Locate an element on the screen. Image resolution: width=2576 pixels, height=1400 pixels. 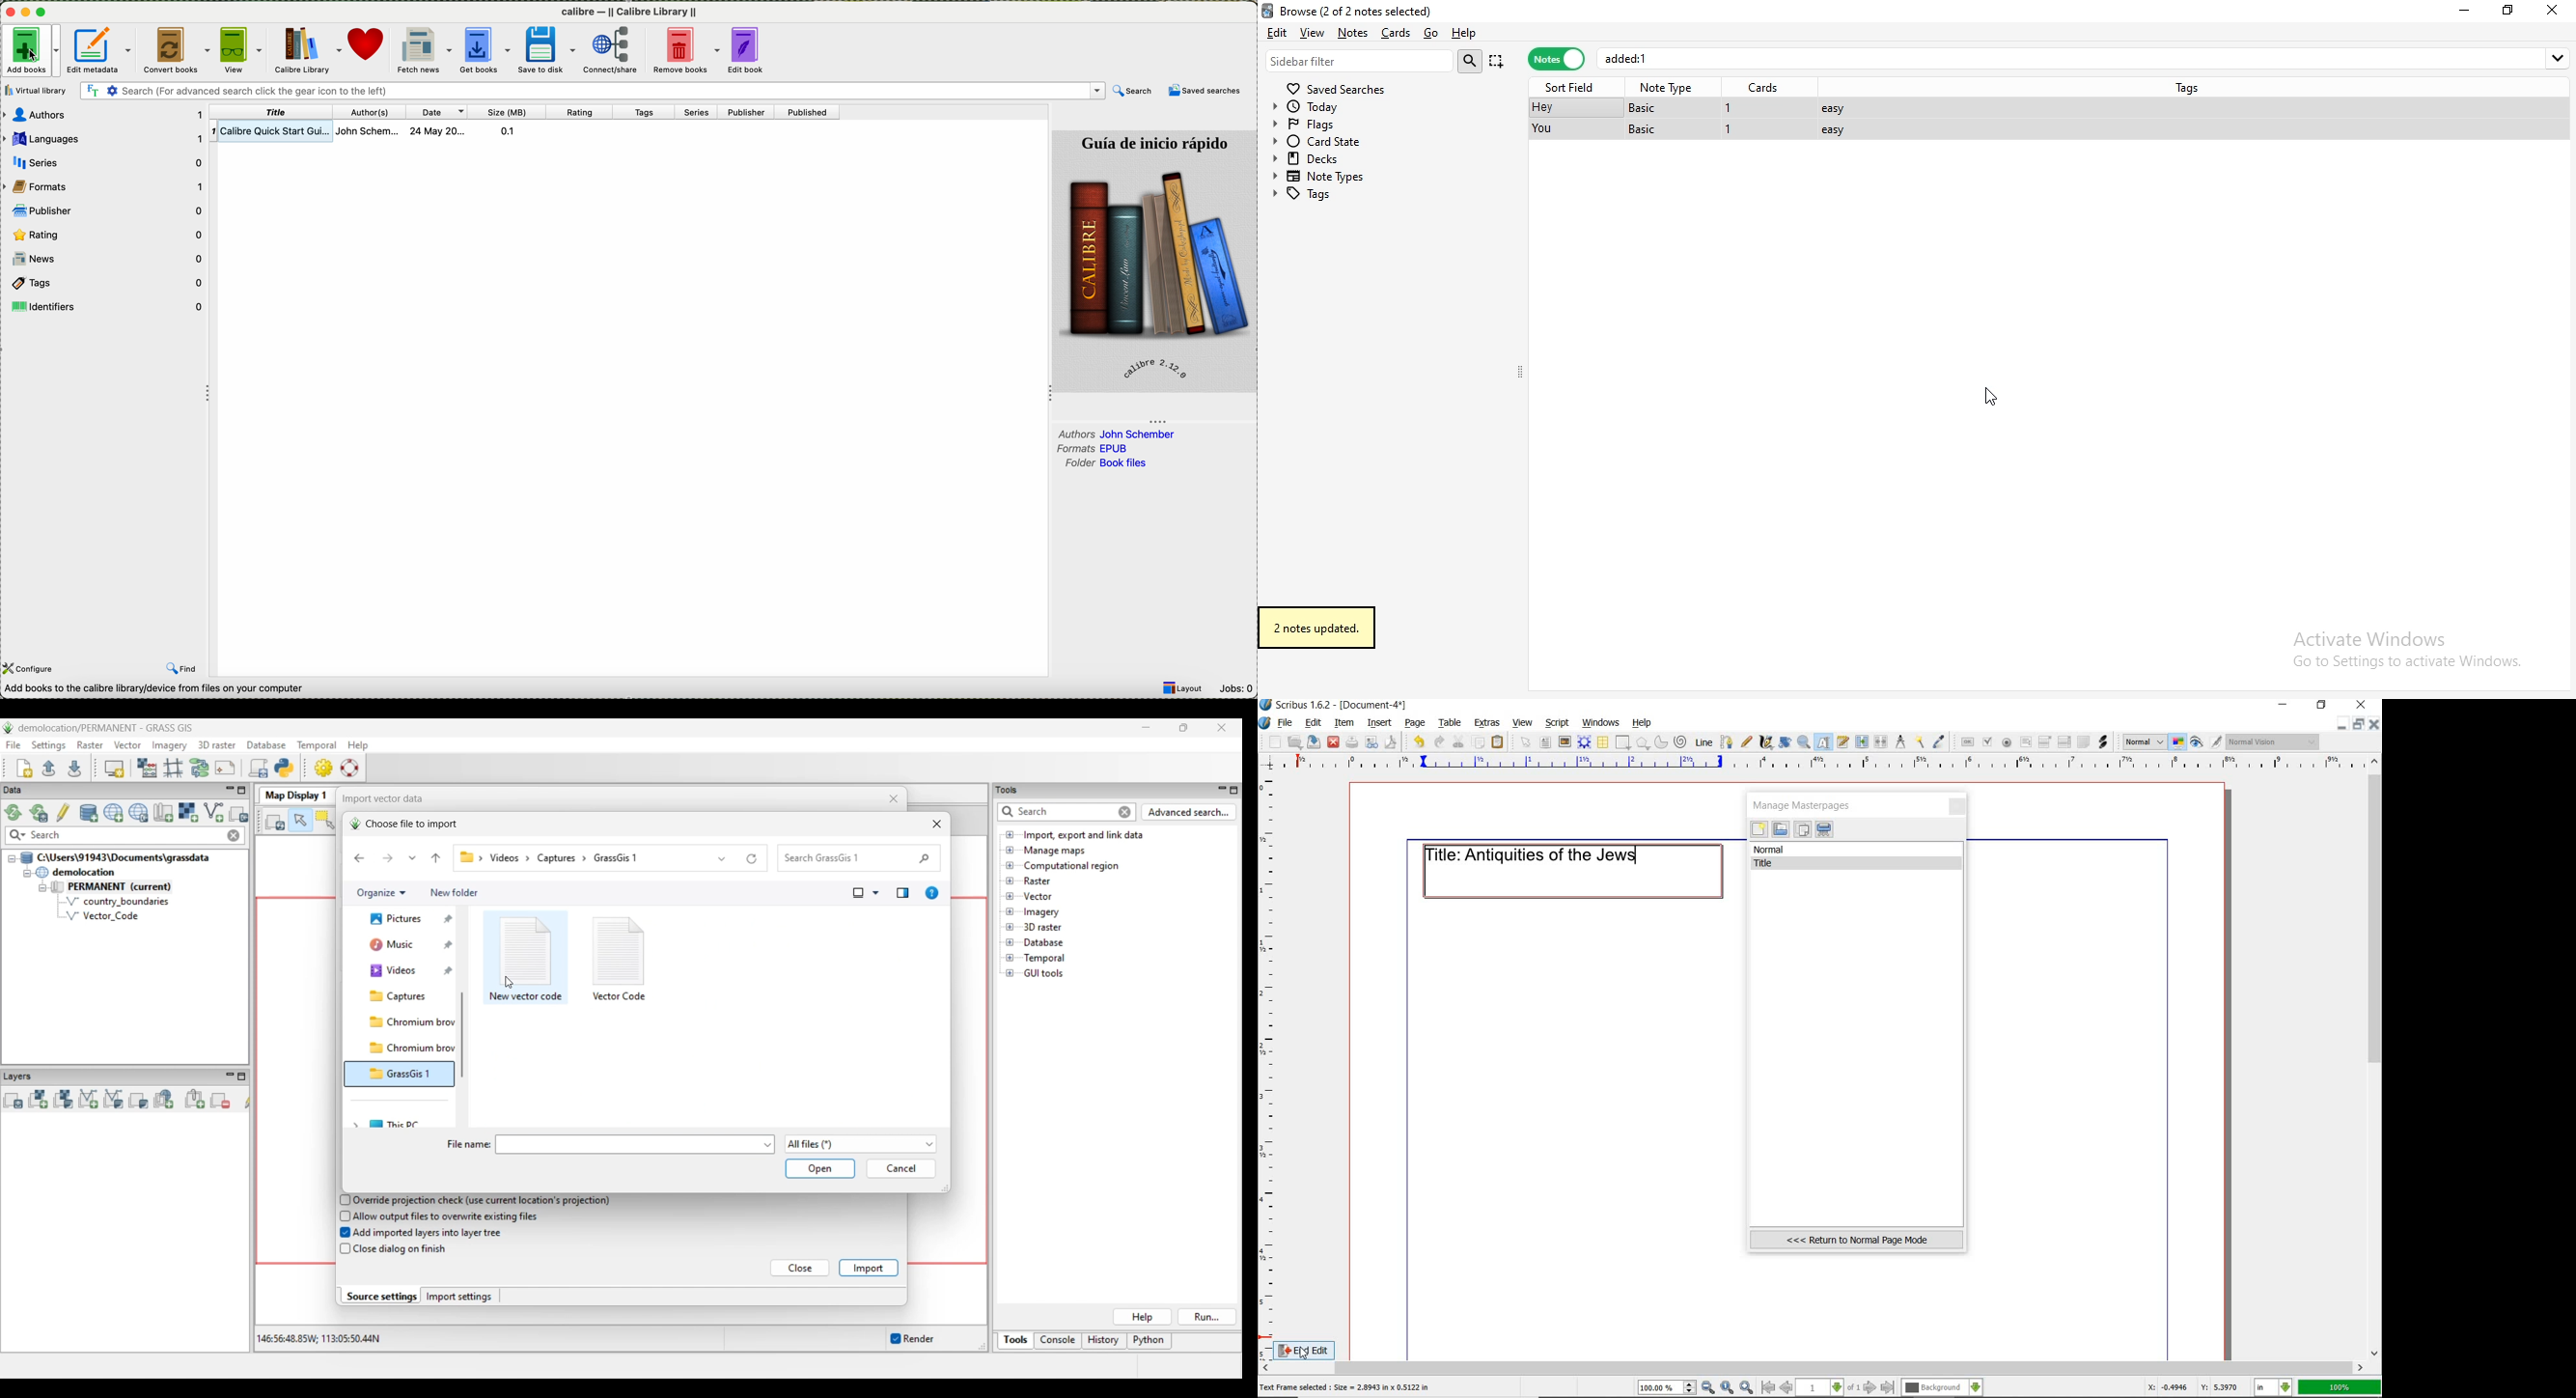
measurements is located at coordinates (1901, 743).